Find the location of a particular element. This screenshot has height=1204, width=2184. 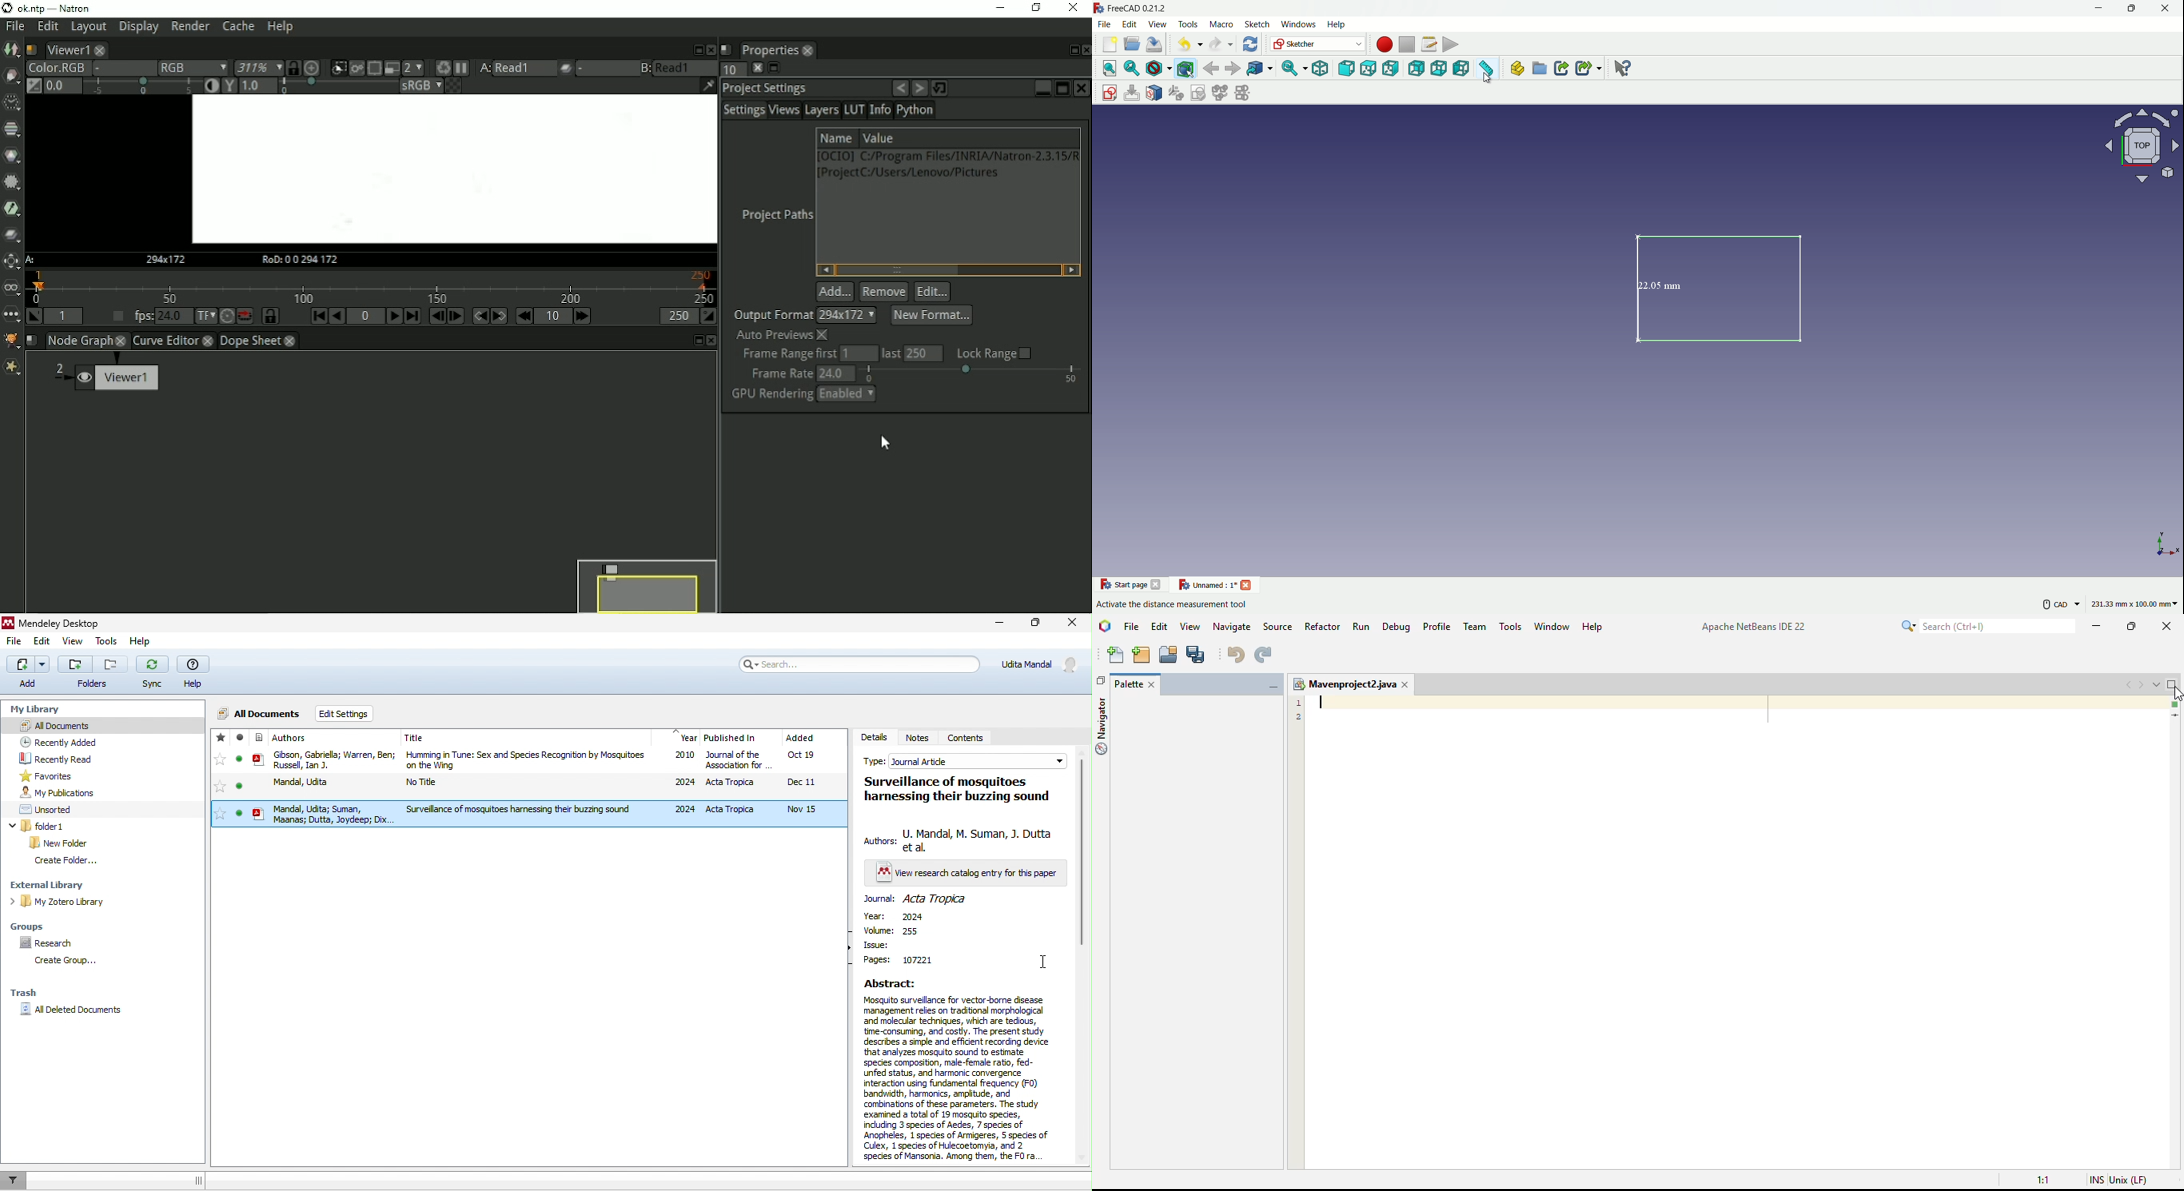

resize is located at coordinates (697, 49).